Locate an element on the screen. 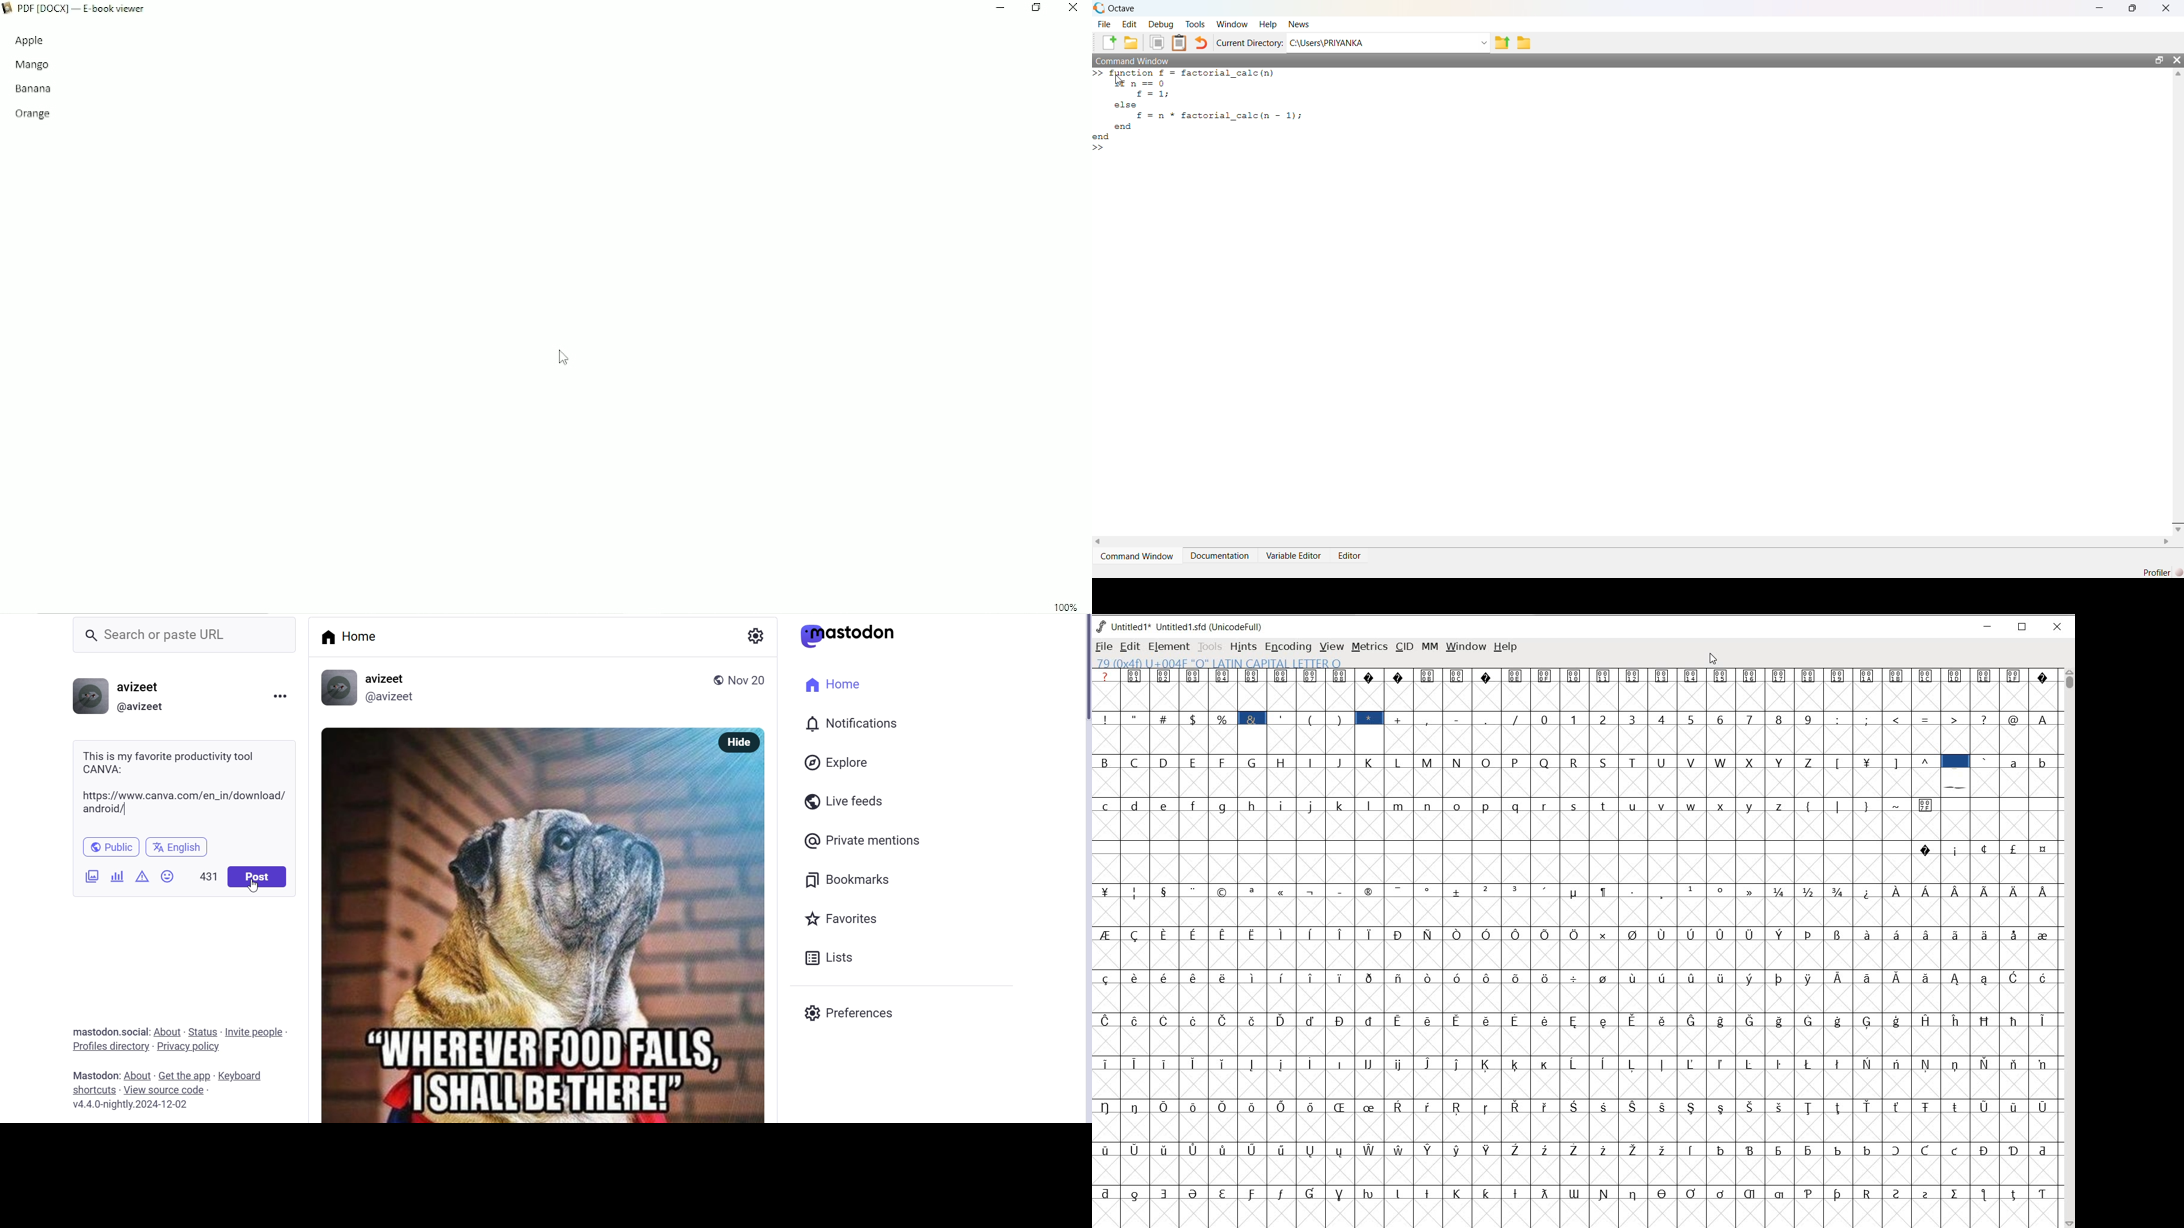  shortcuts is located at coordinates (88, 1091).